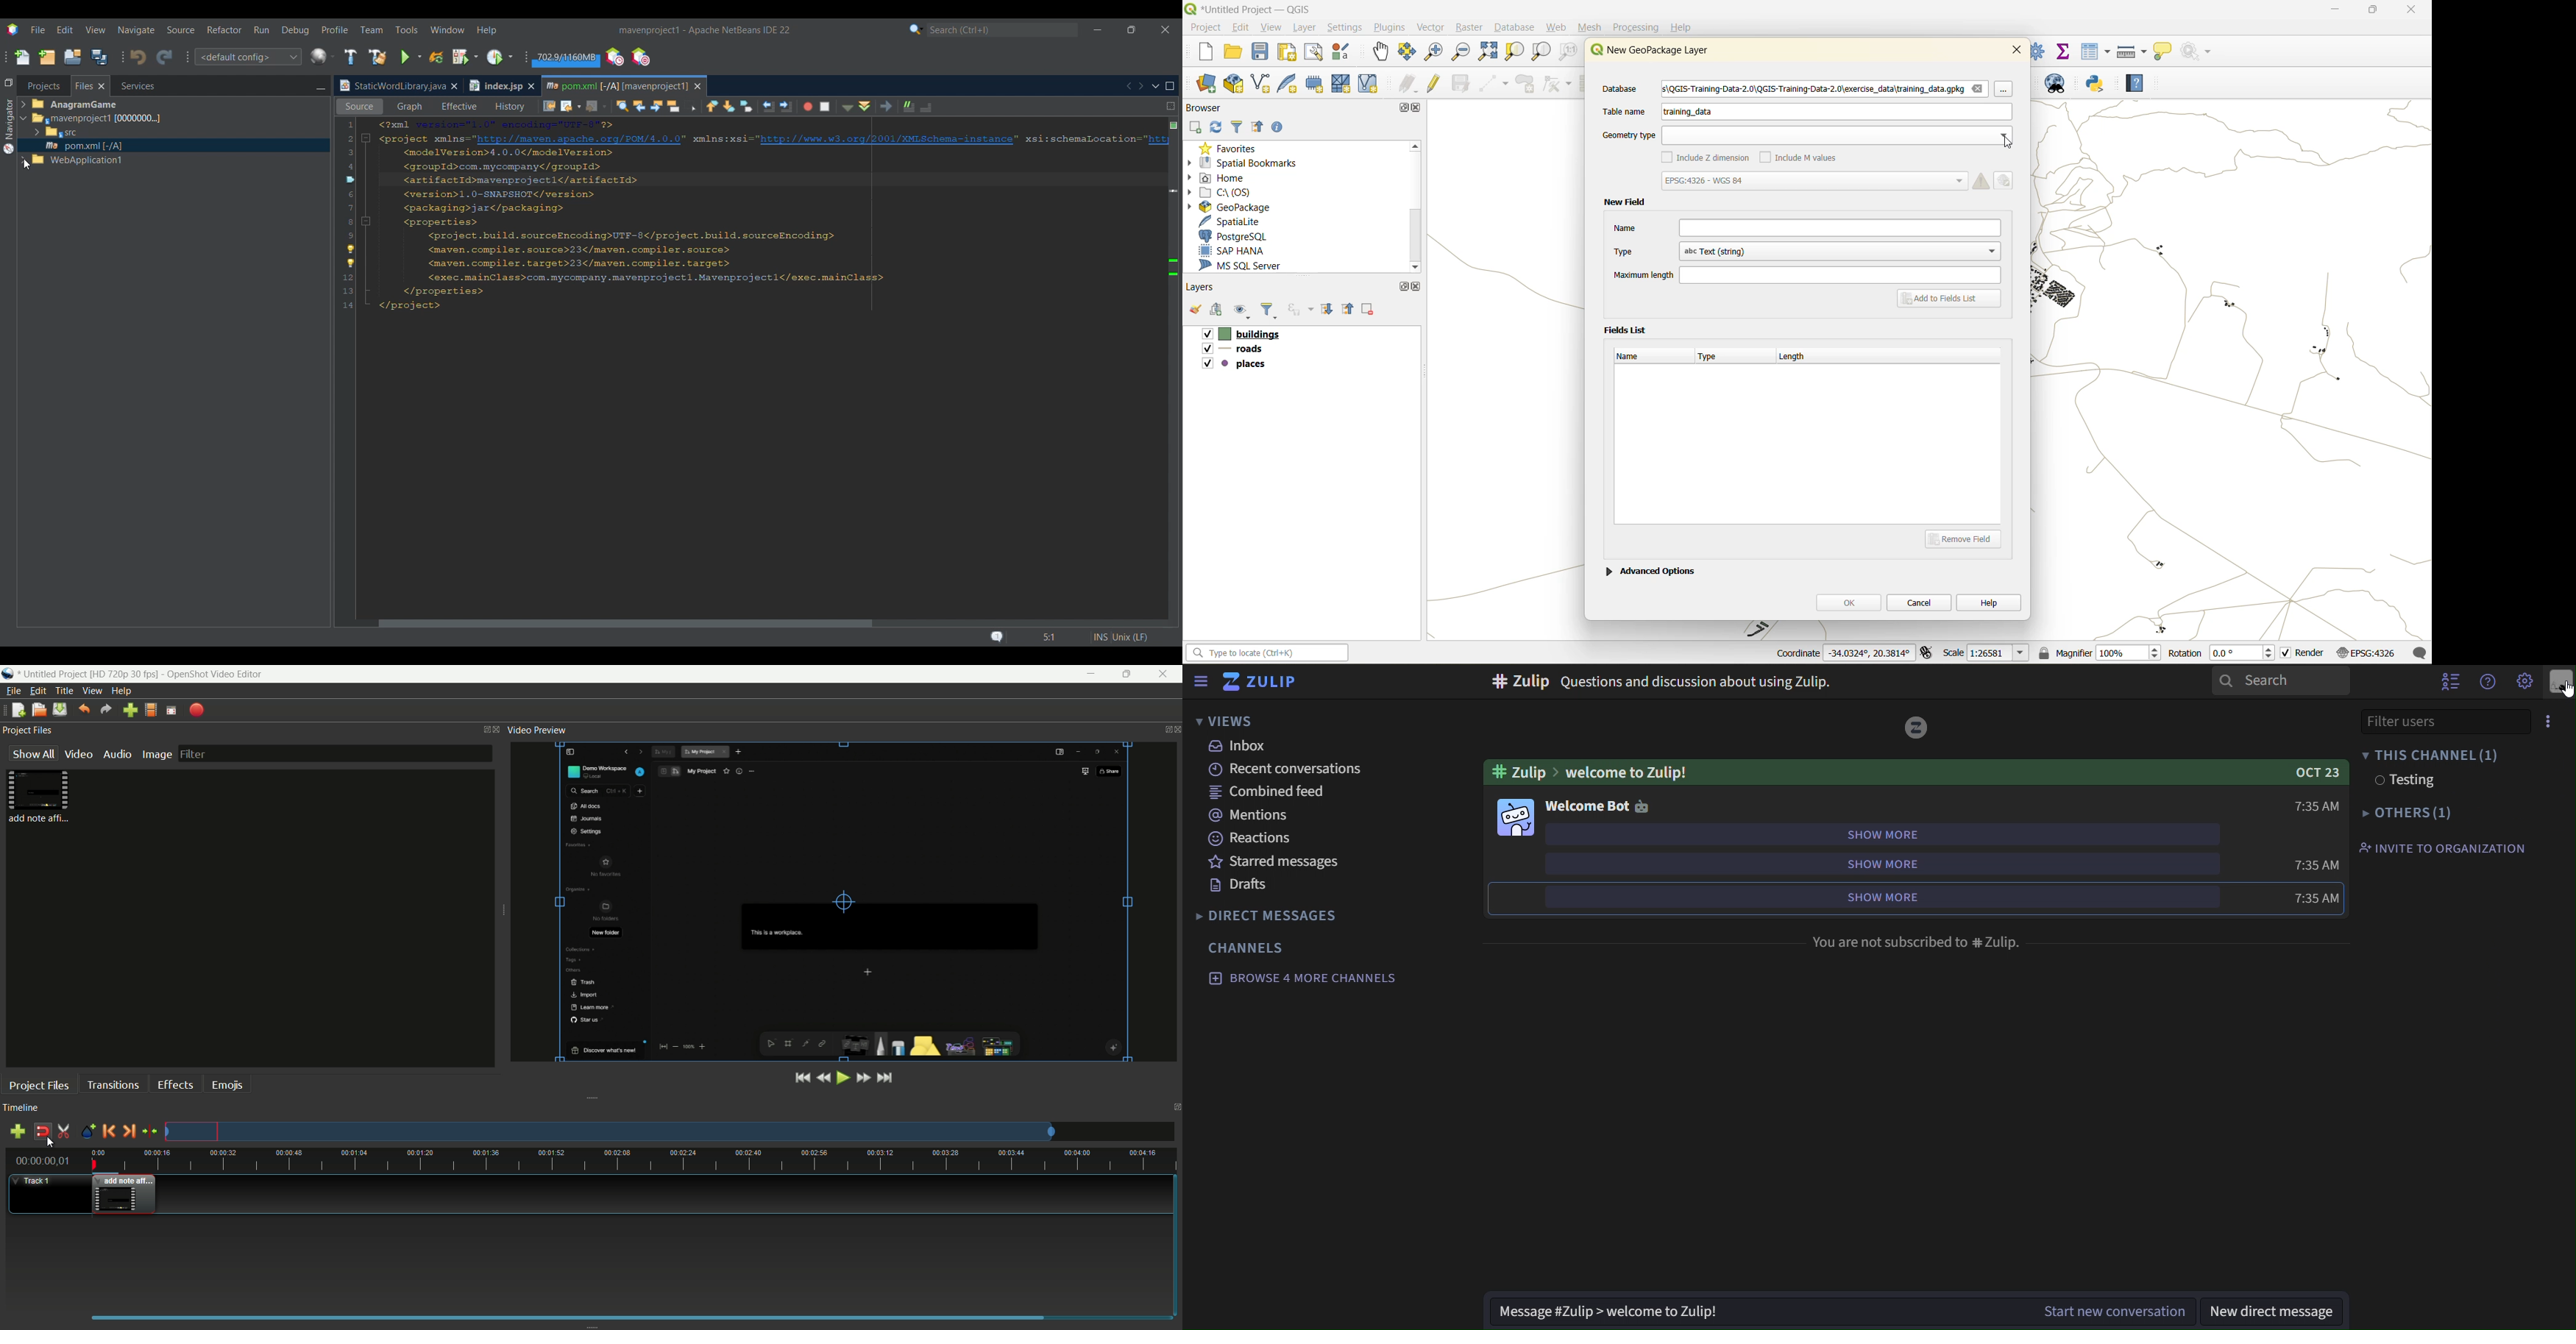 This screenshot has width=2576, height=1344. I want to click on Close interface, so click(1166, 30).